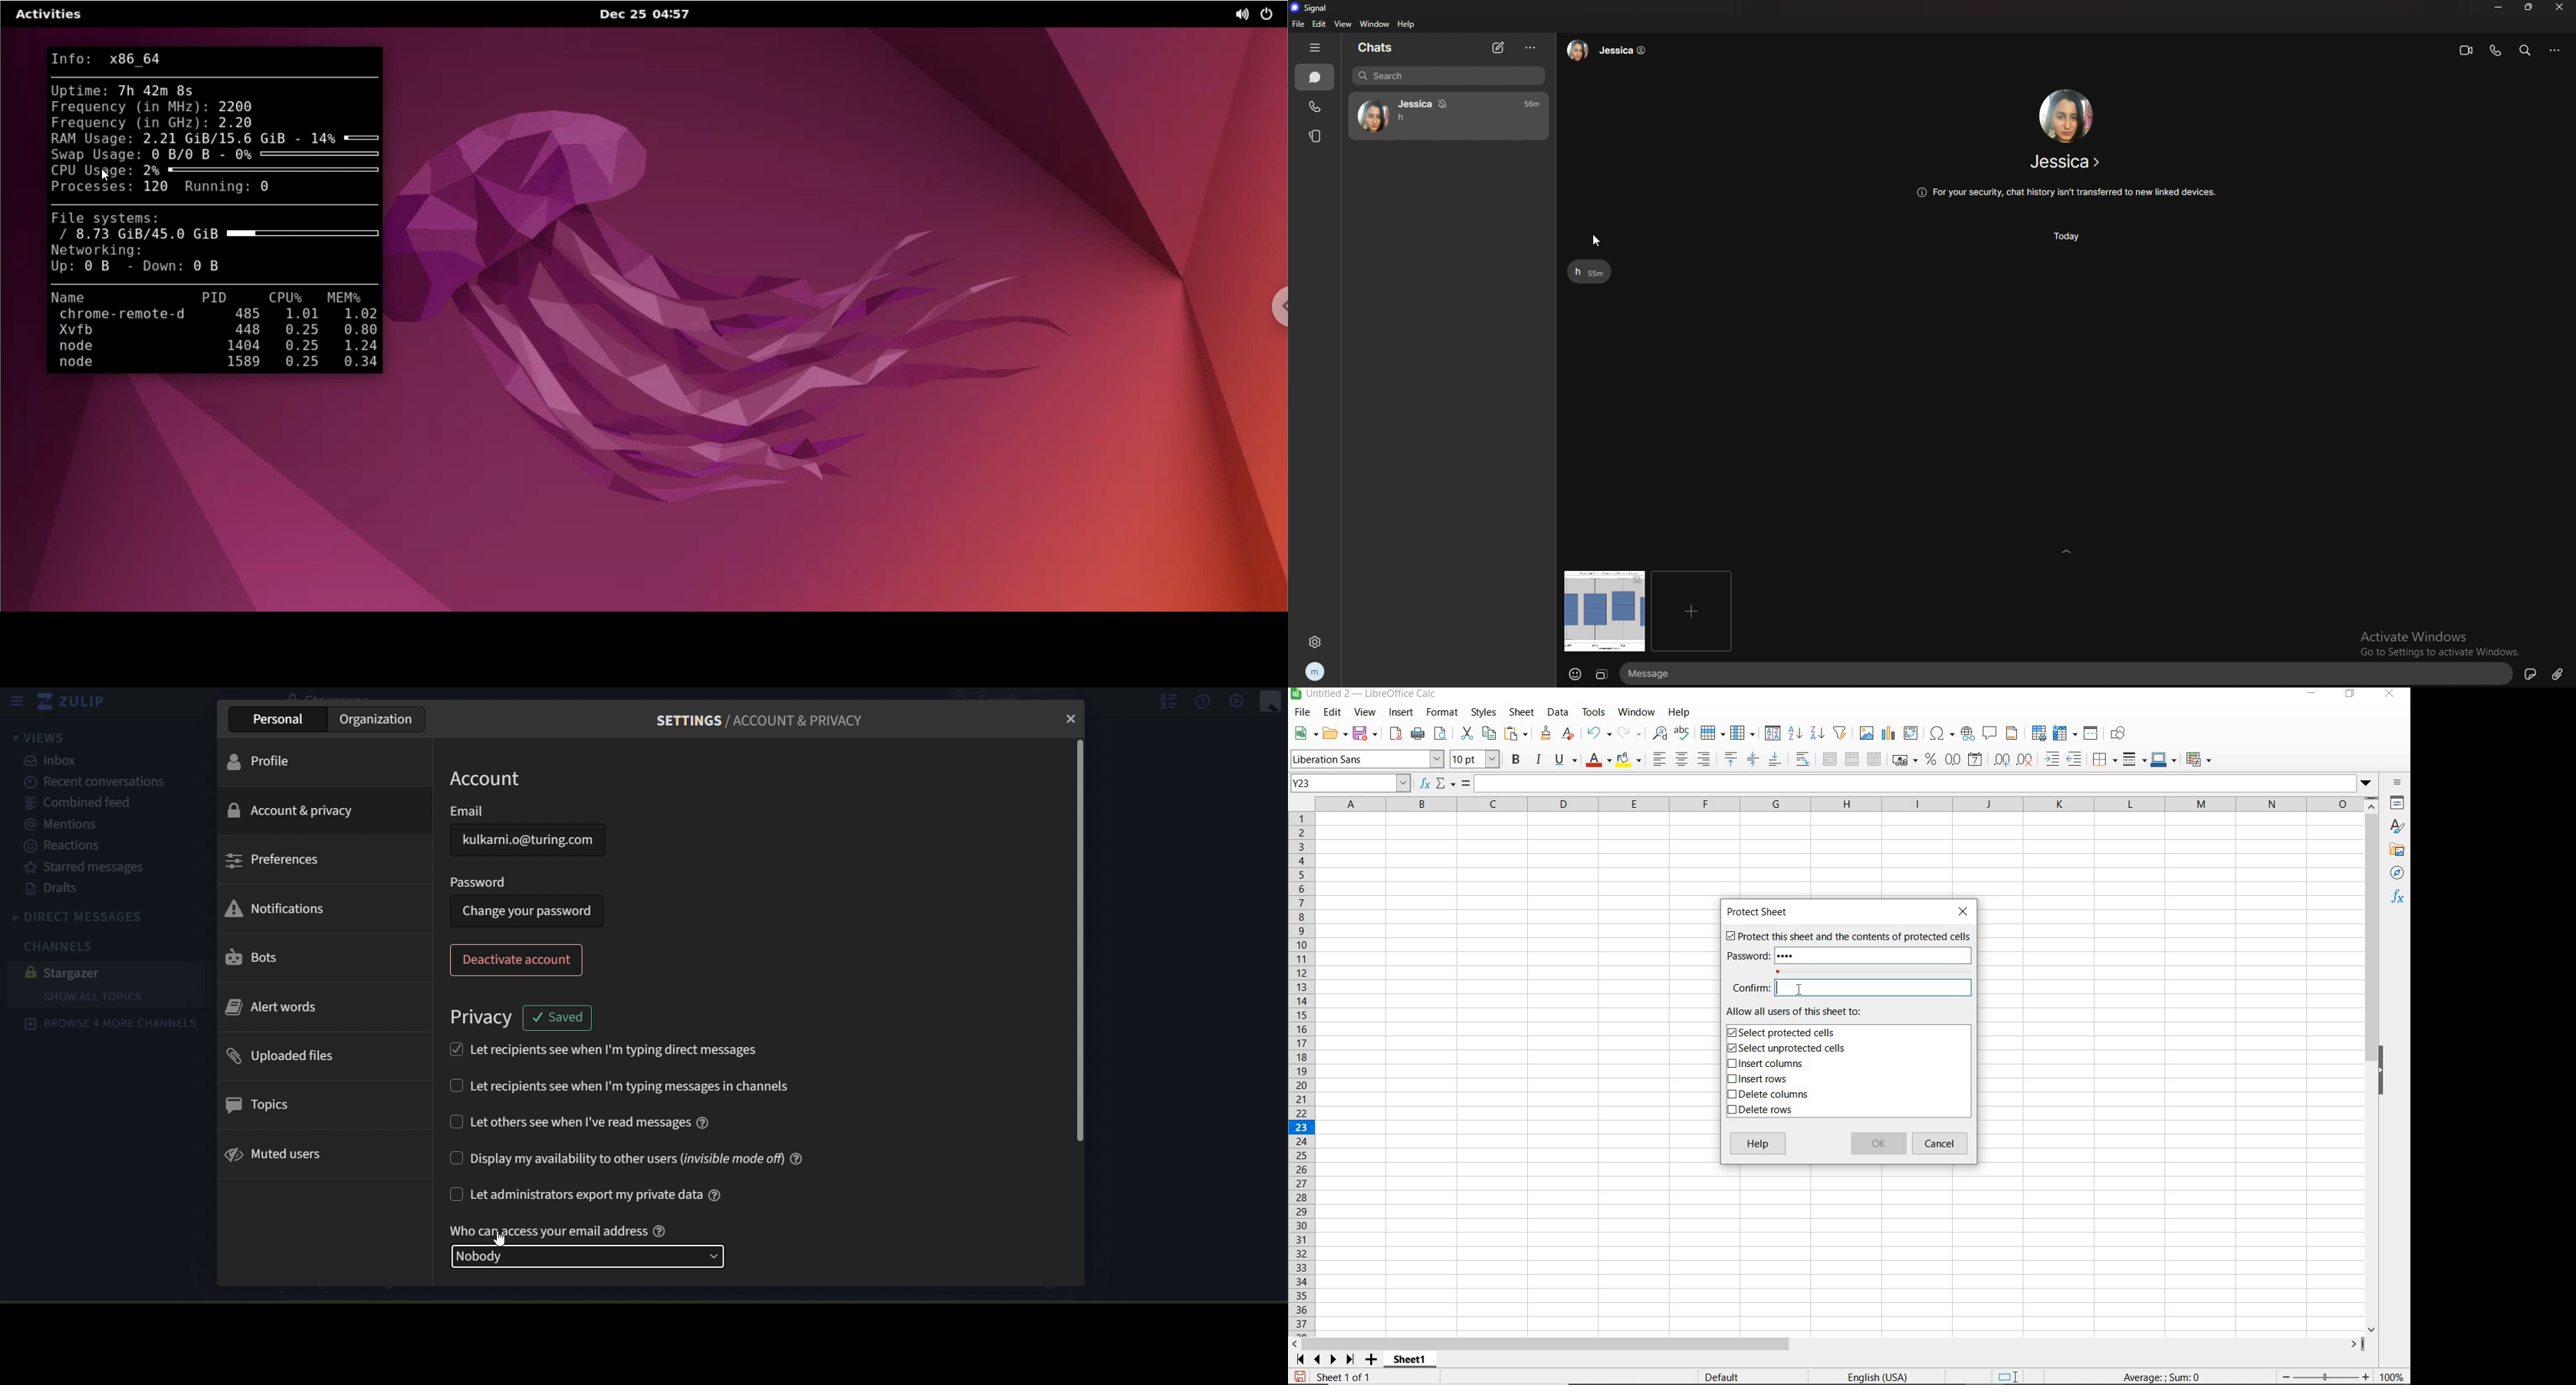  I want to click on drafts, so click(56, 889).